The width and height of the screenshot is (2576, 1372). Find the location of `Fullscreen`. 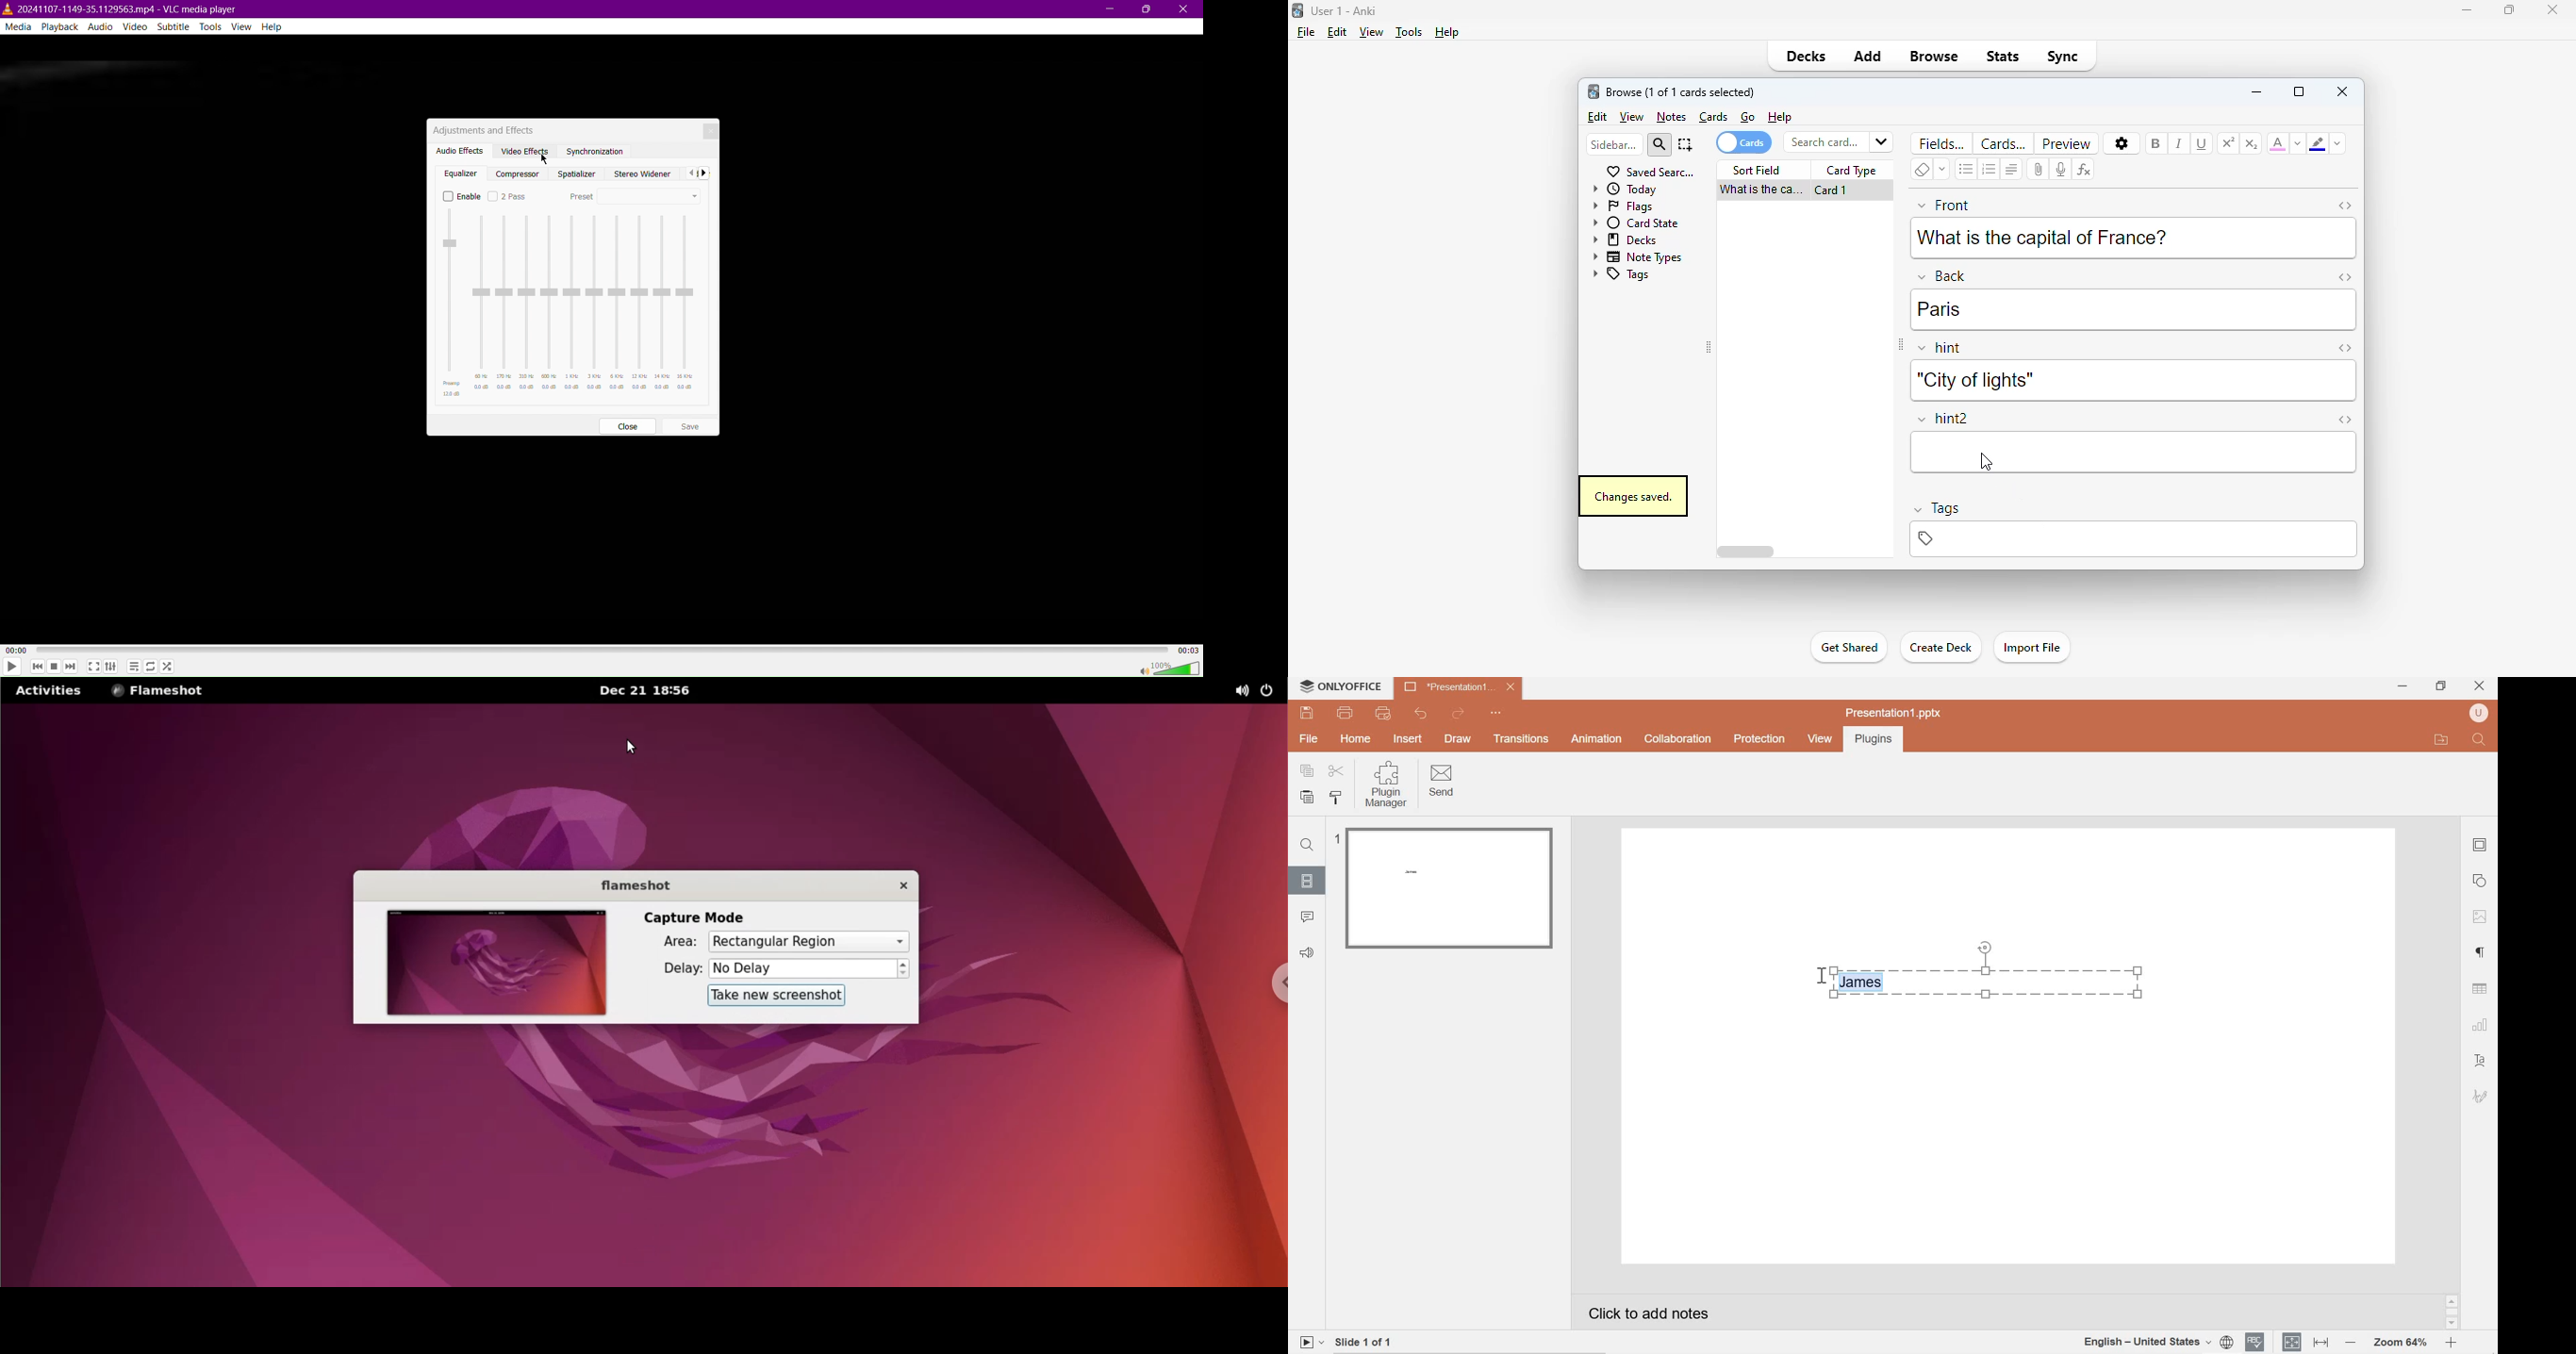

Fullscreen is located at coordinates (93, 666).